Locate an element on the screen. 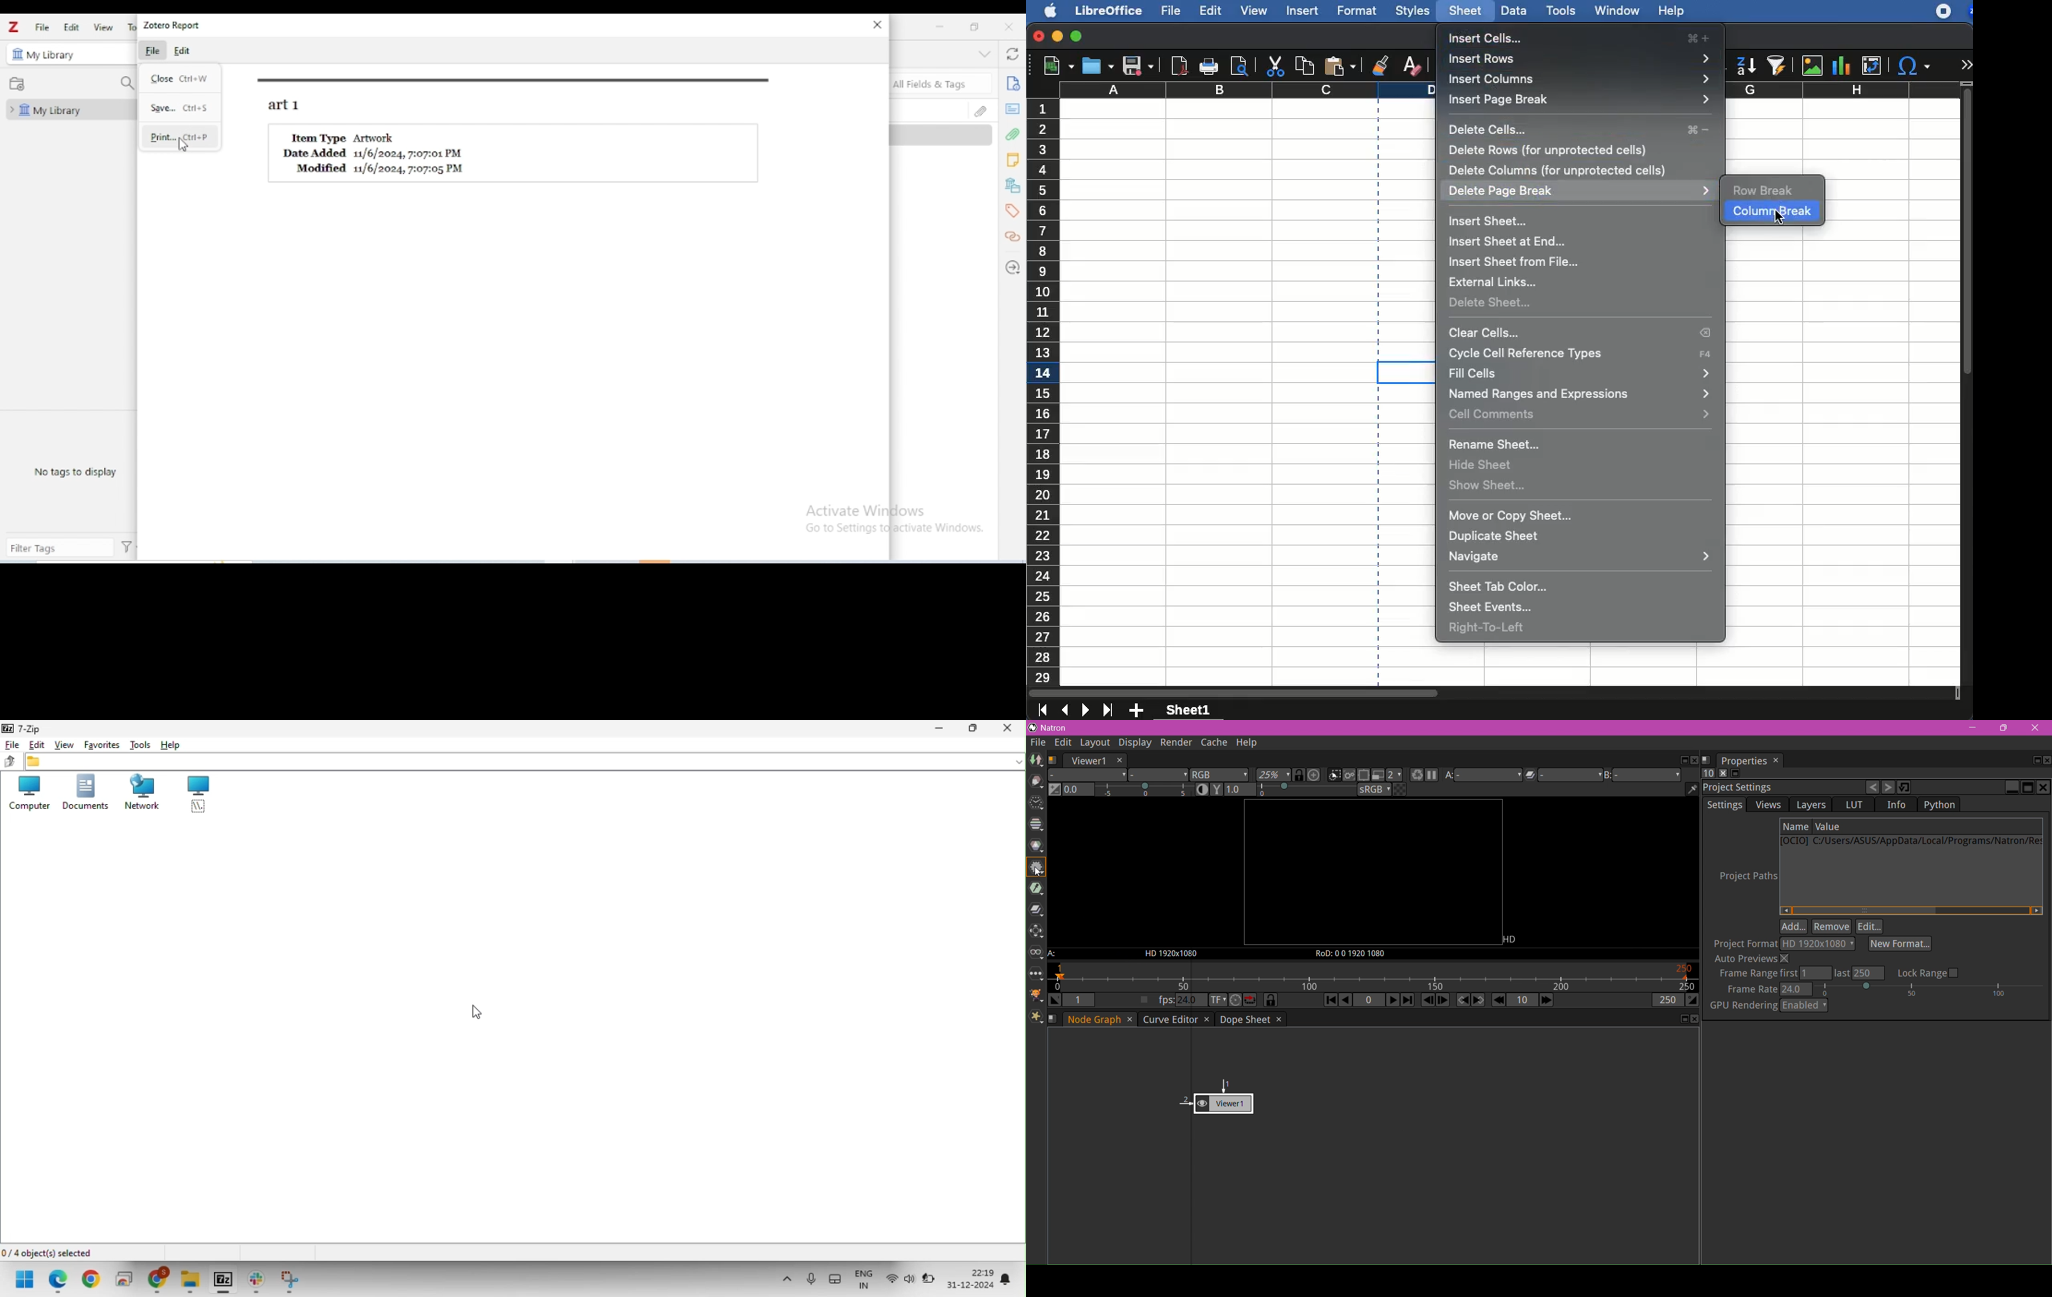 The width and height of the screenshot is (2072, 1316). attachments is located at coordinates (980, 111).